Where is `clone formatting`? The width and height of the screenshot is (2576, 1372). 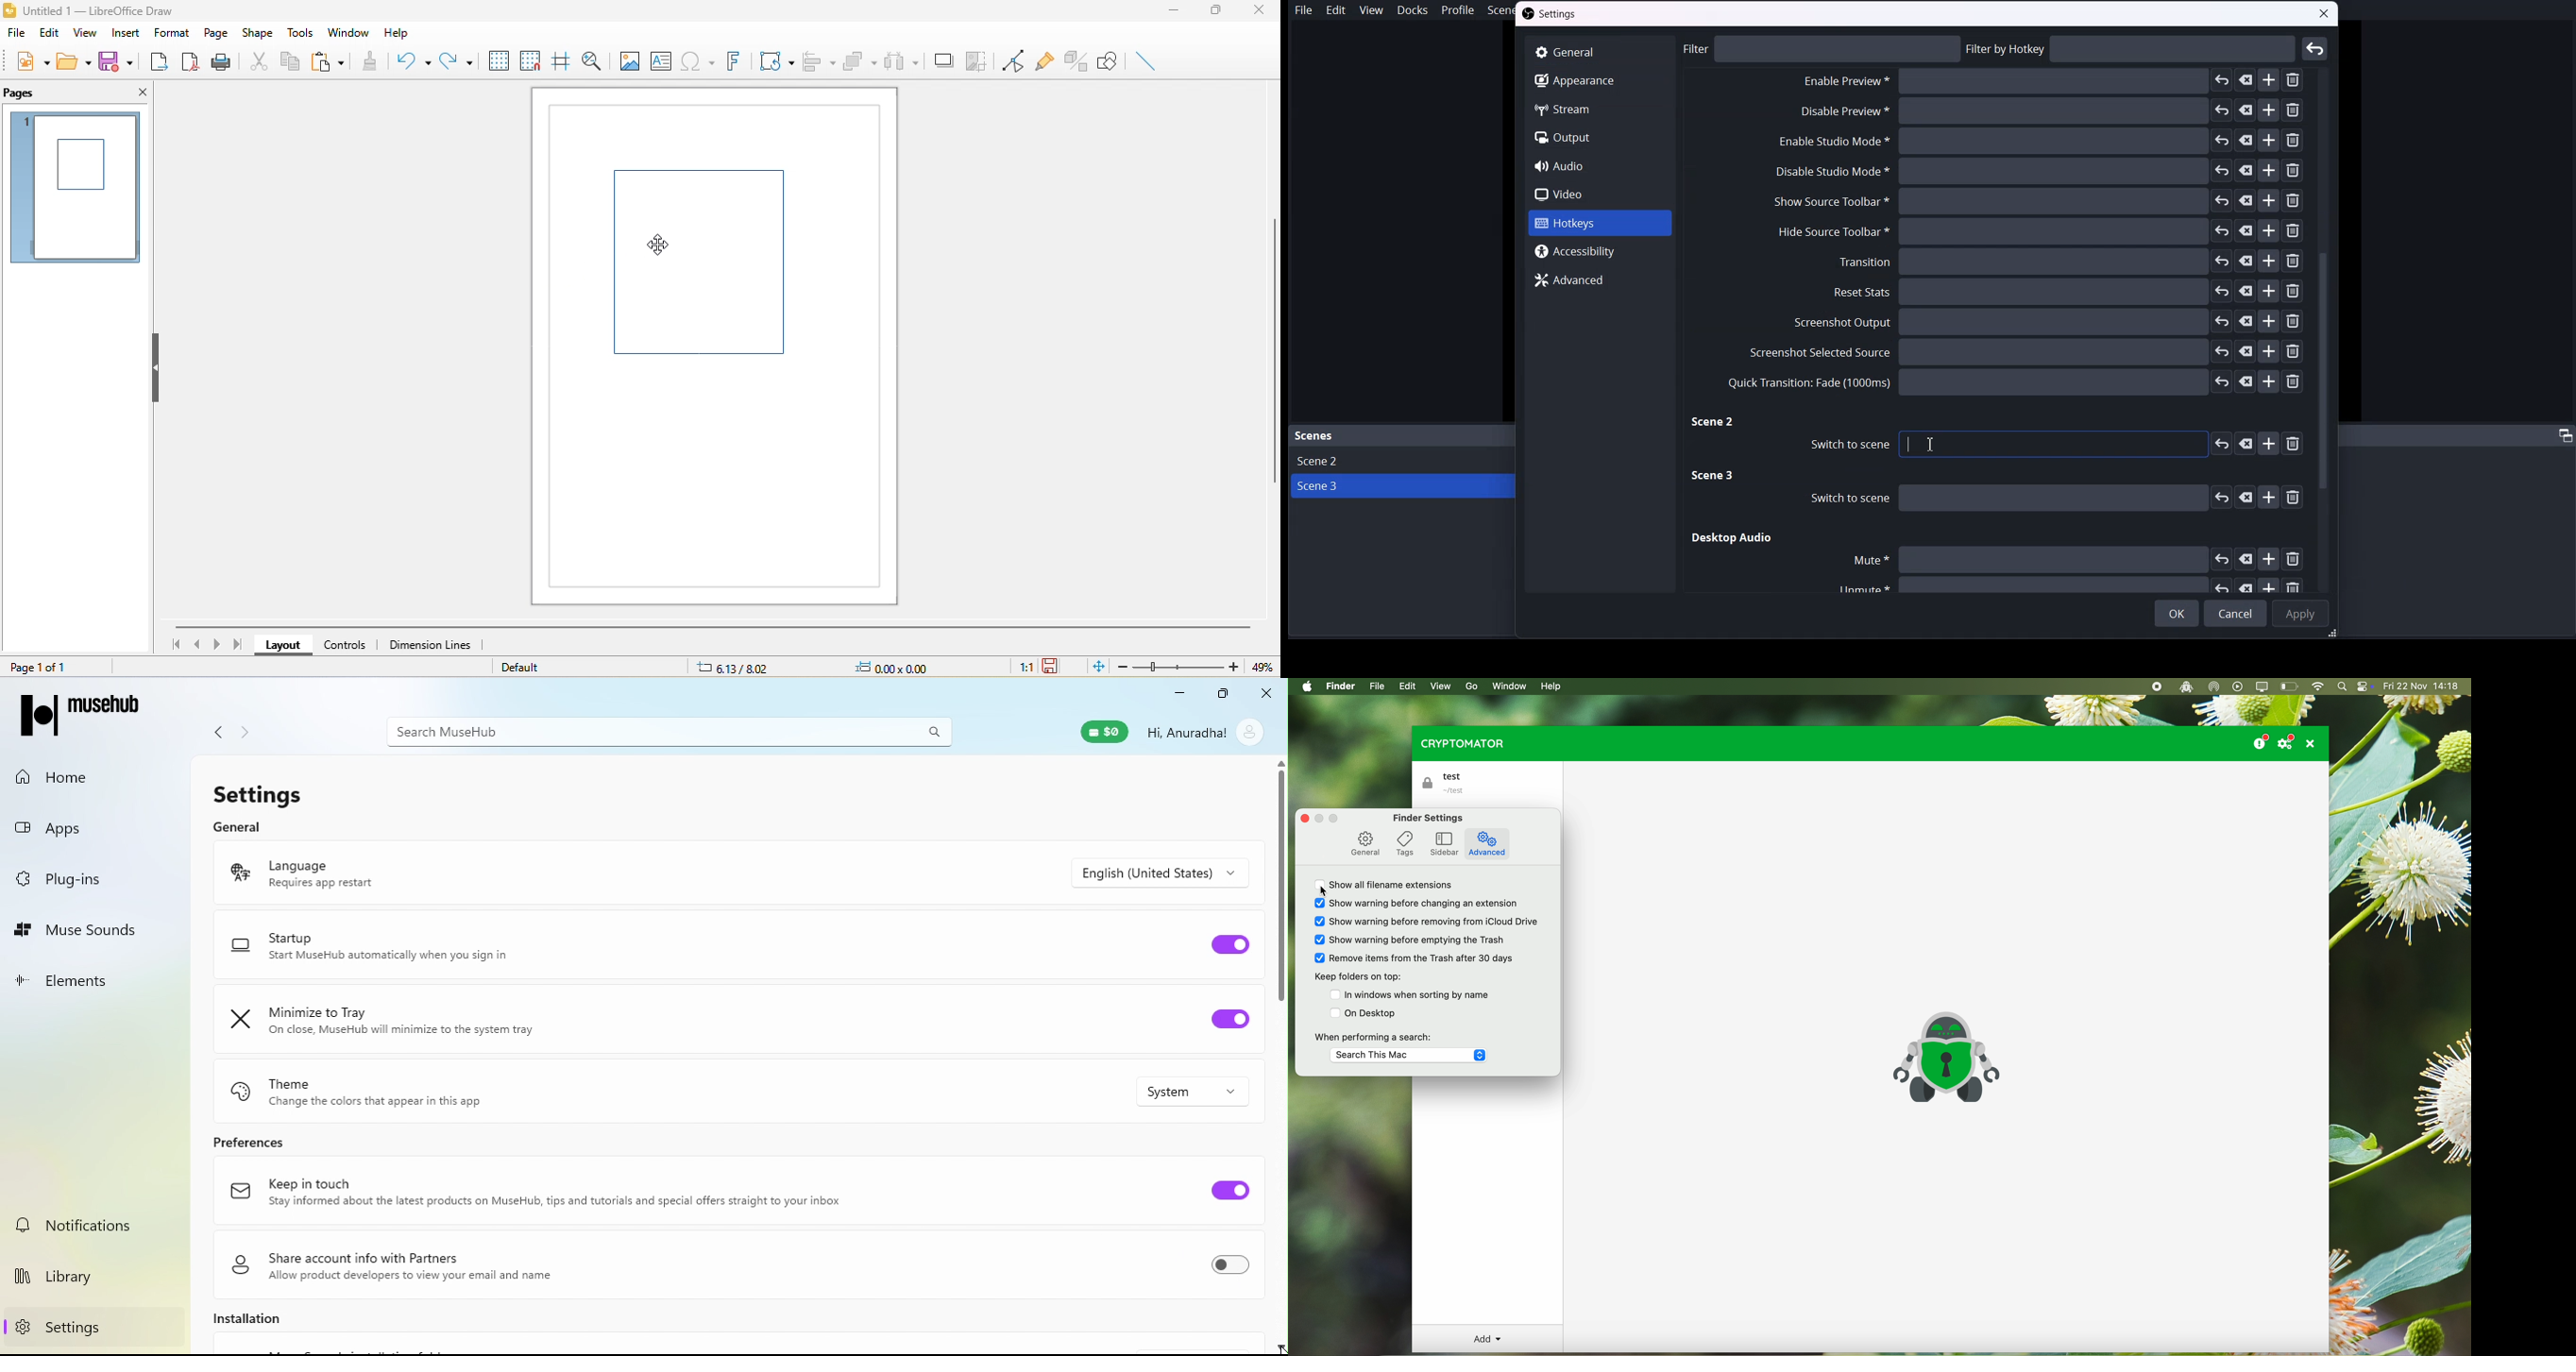
clone formatting is located at coordinates (370, 64).